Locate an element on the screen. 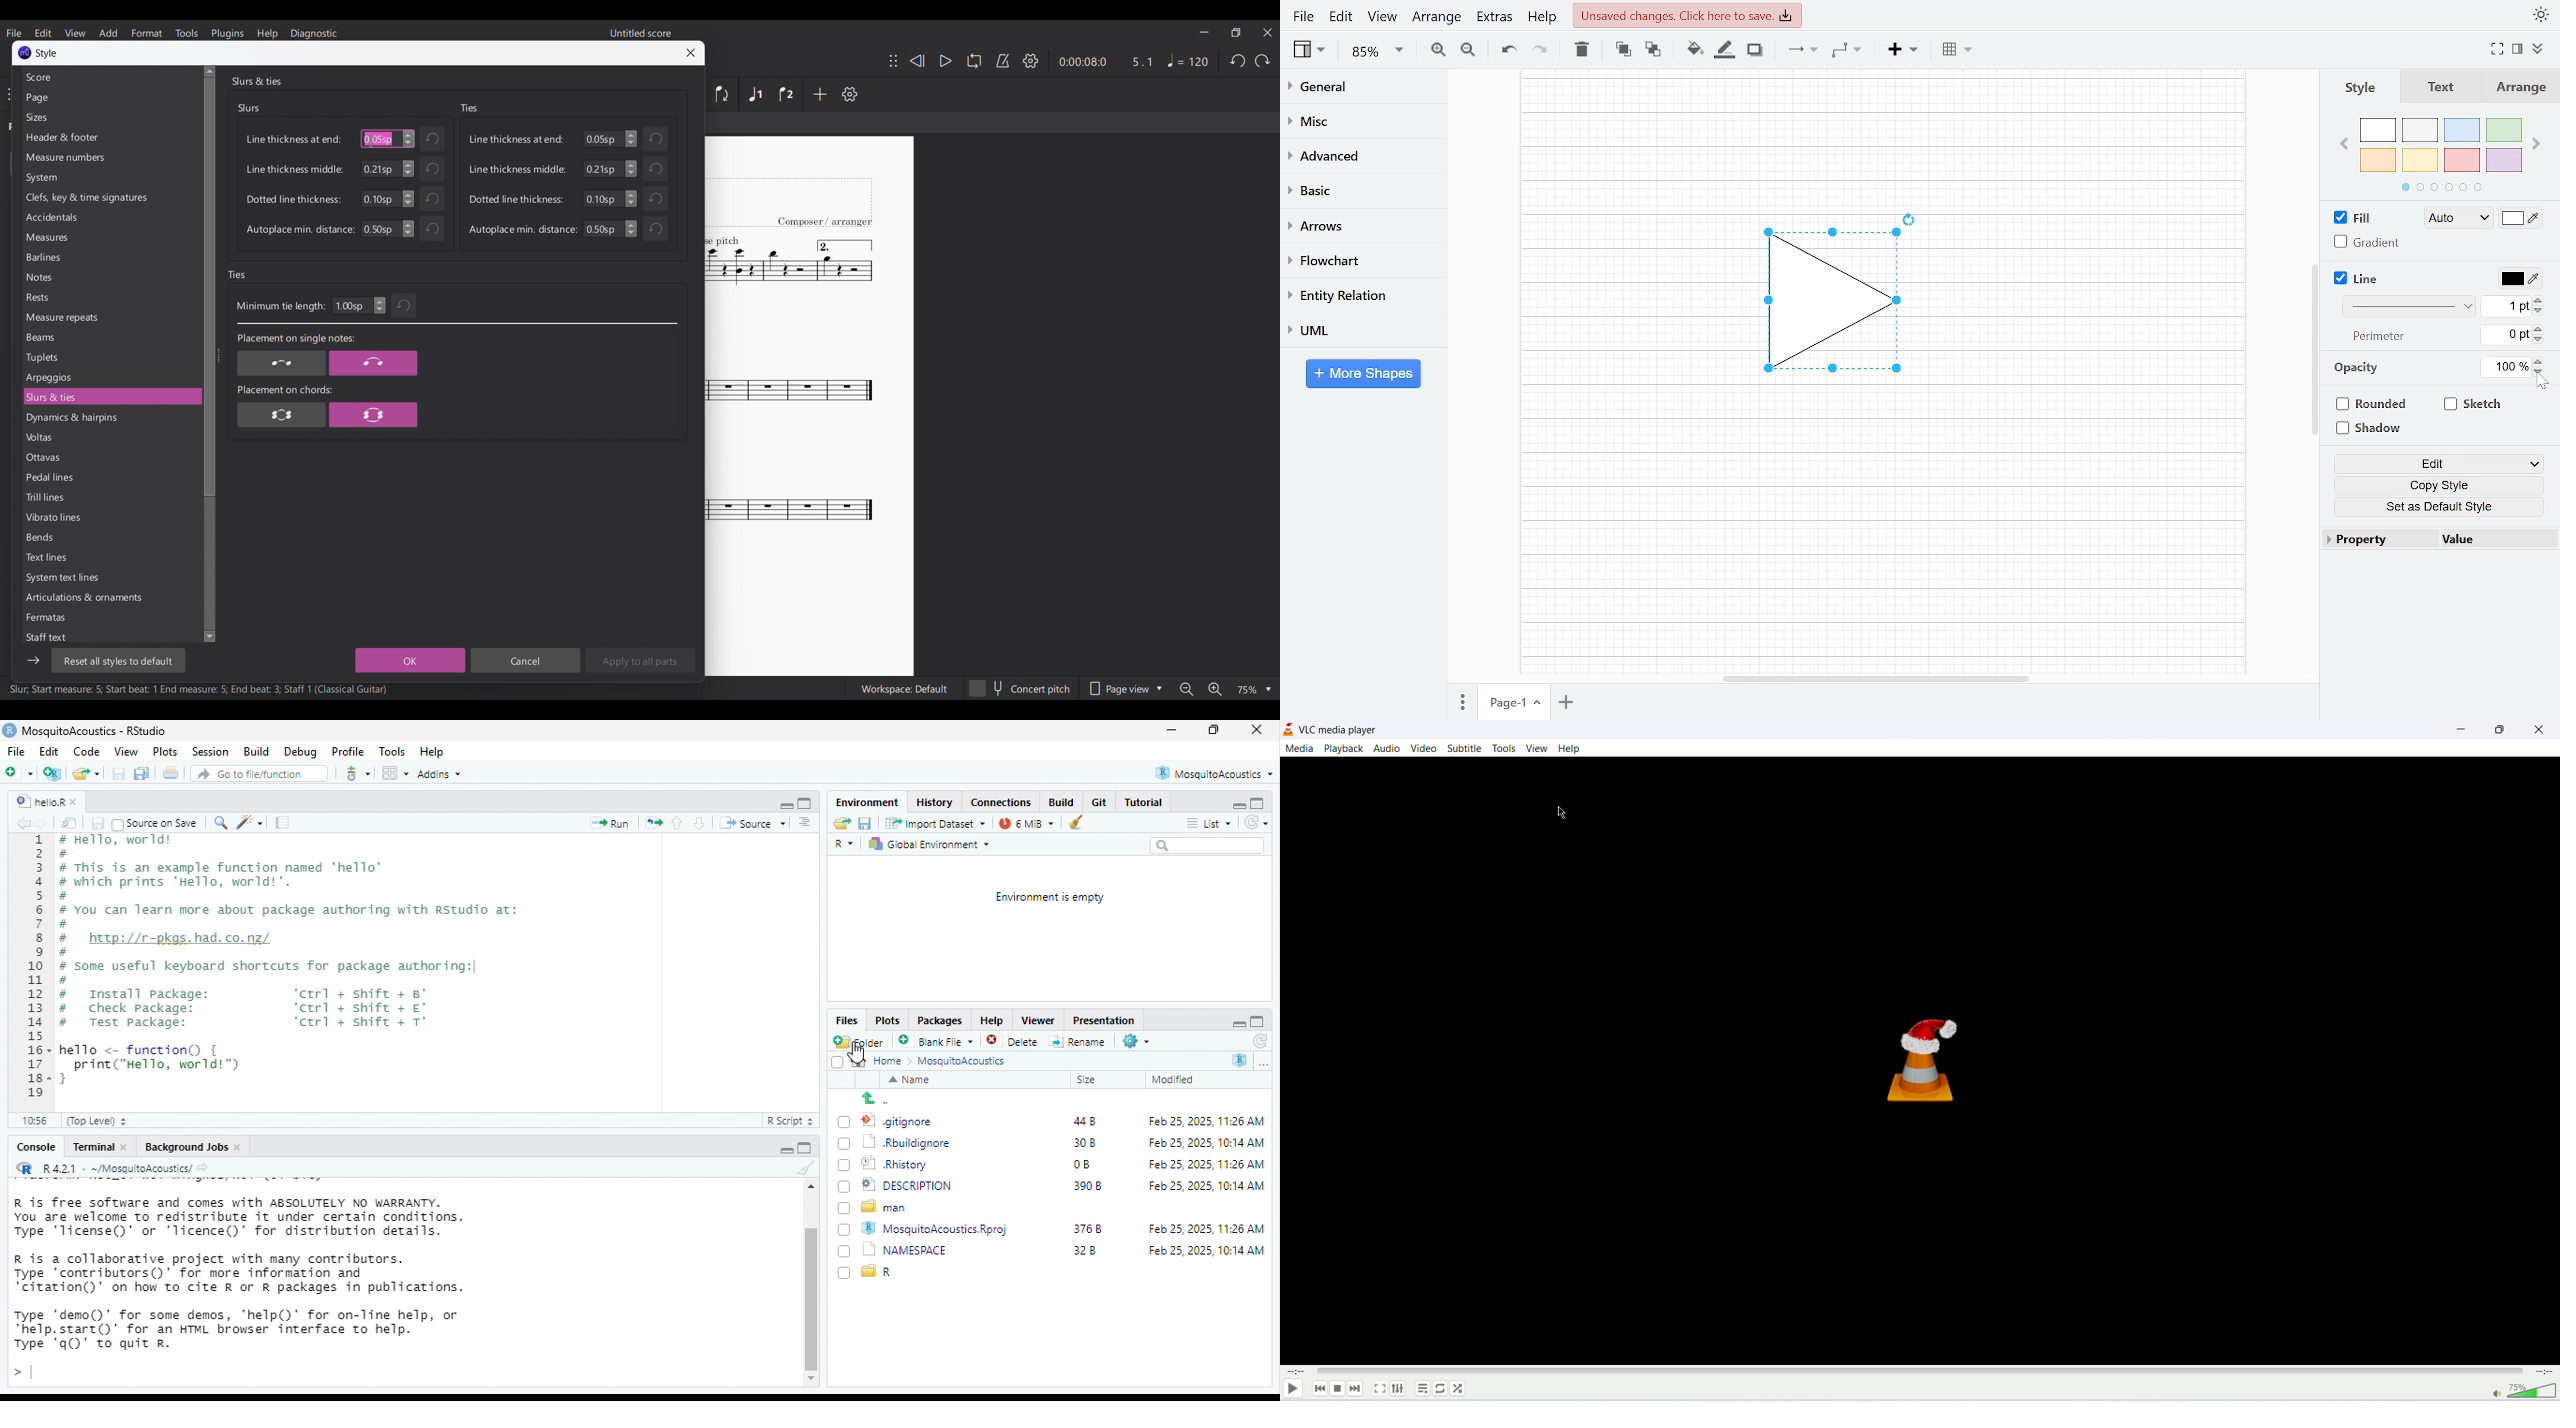 The width and height of the screenshot is (2576, 1428). open an existing file is located at coordinates (87, 773).